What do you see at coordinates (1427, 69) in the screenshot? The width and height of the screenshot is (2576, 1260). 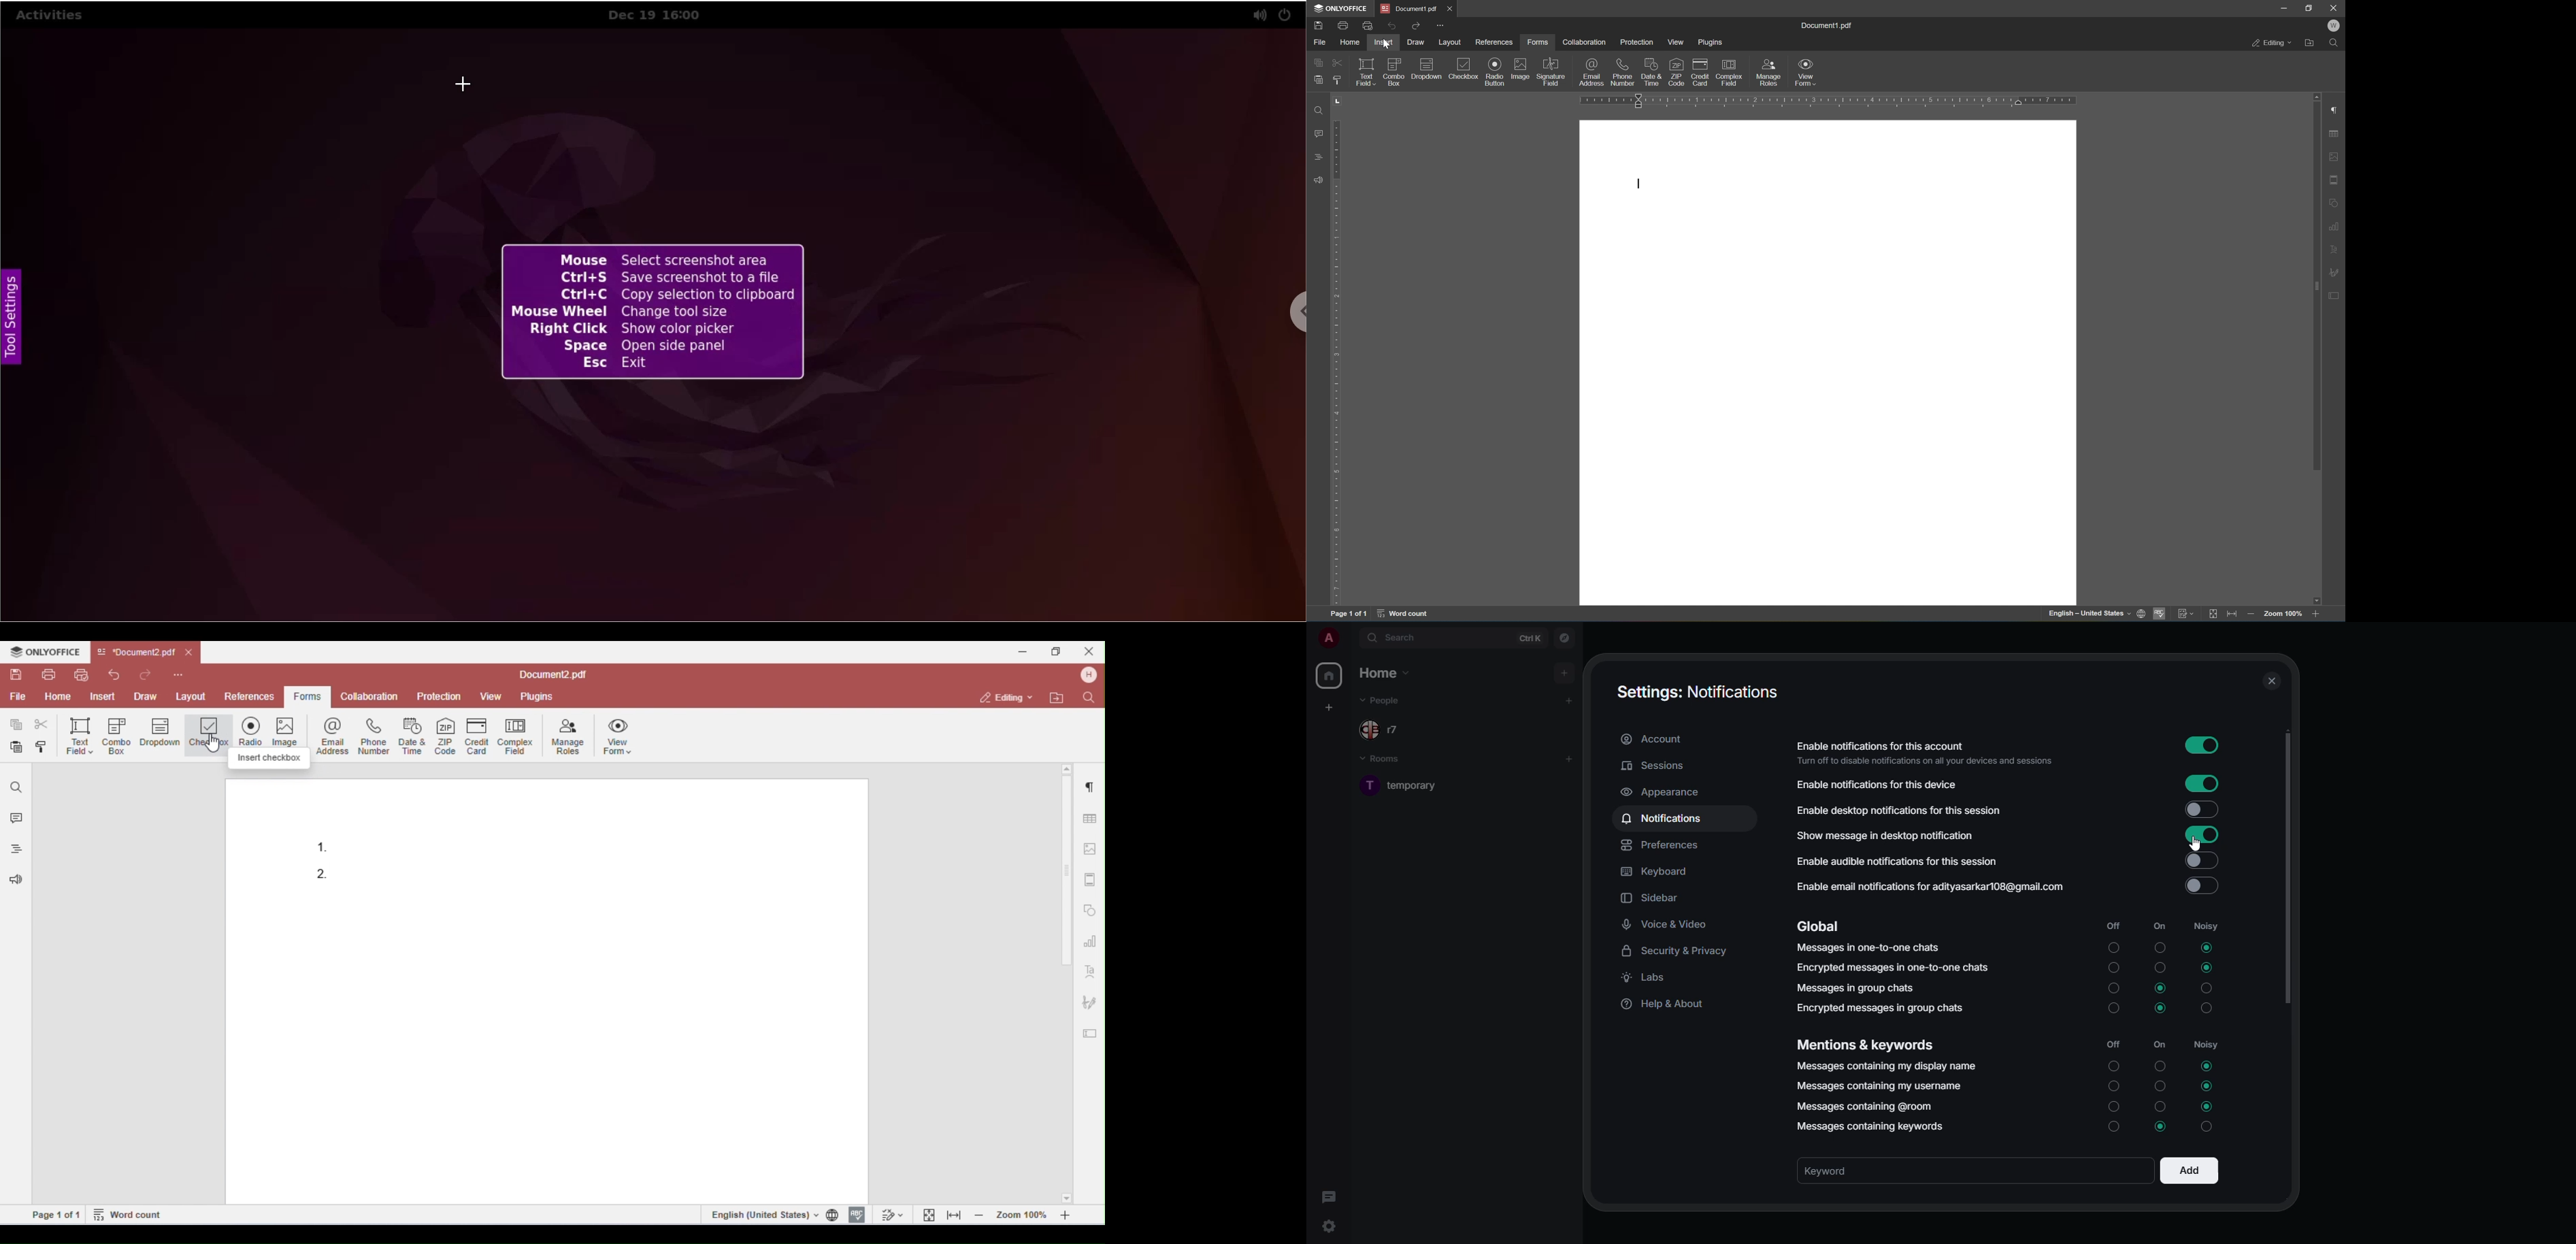 I see `drop down` at bounding box center [1427, 69].